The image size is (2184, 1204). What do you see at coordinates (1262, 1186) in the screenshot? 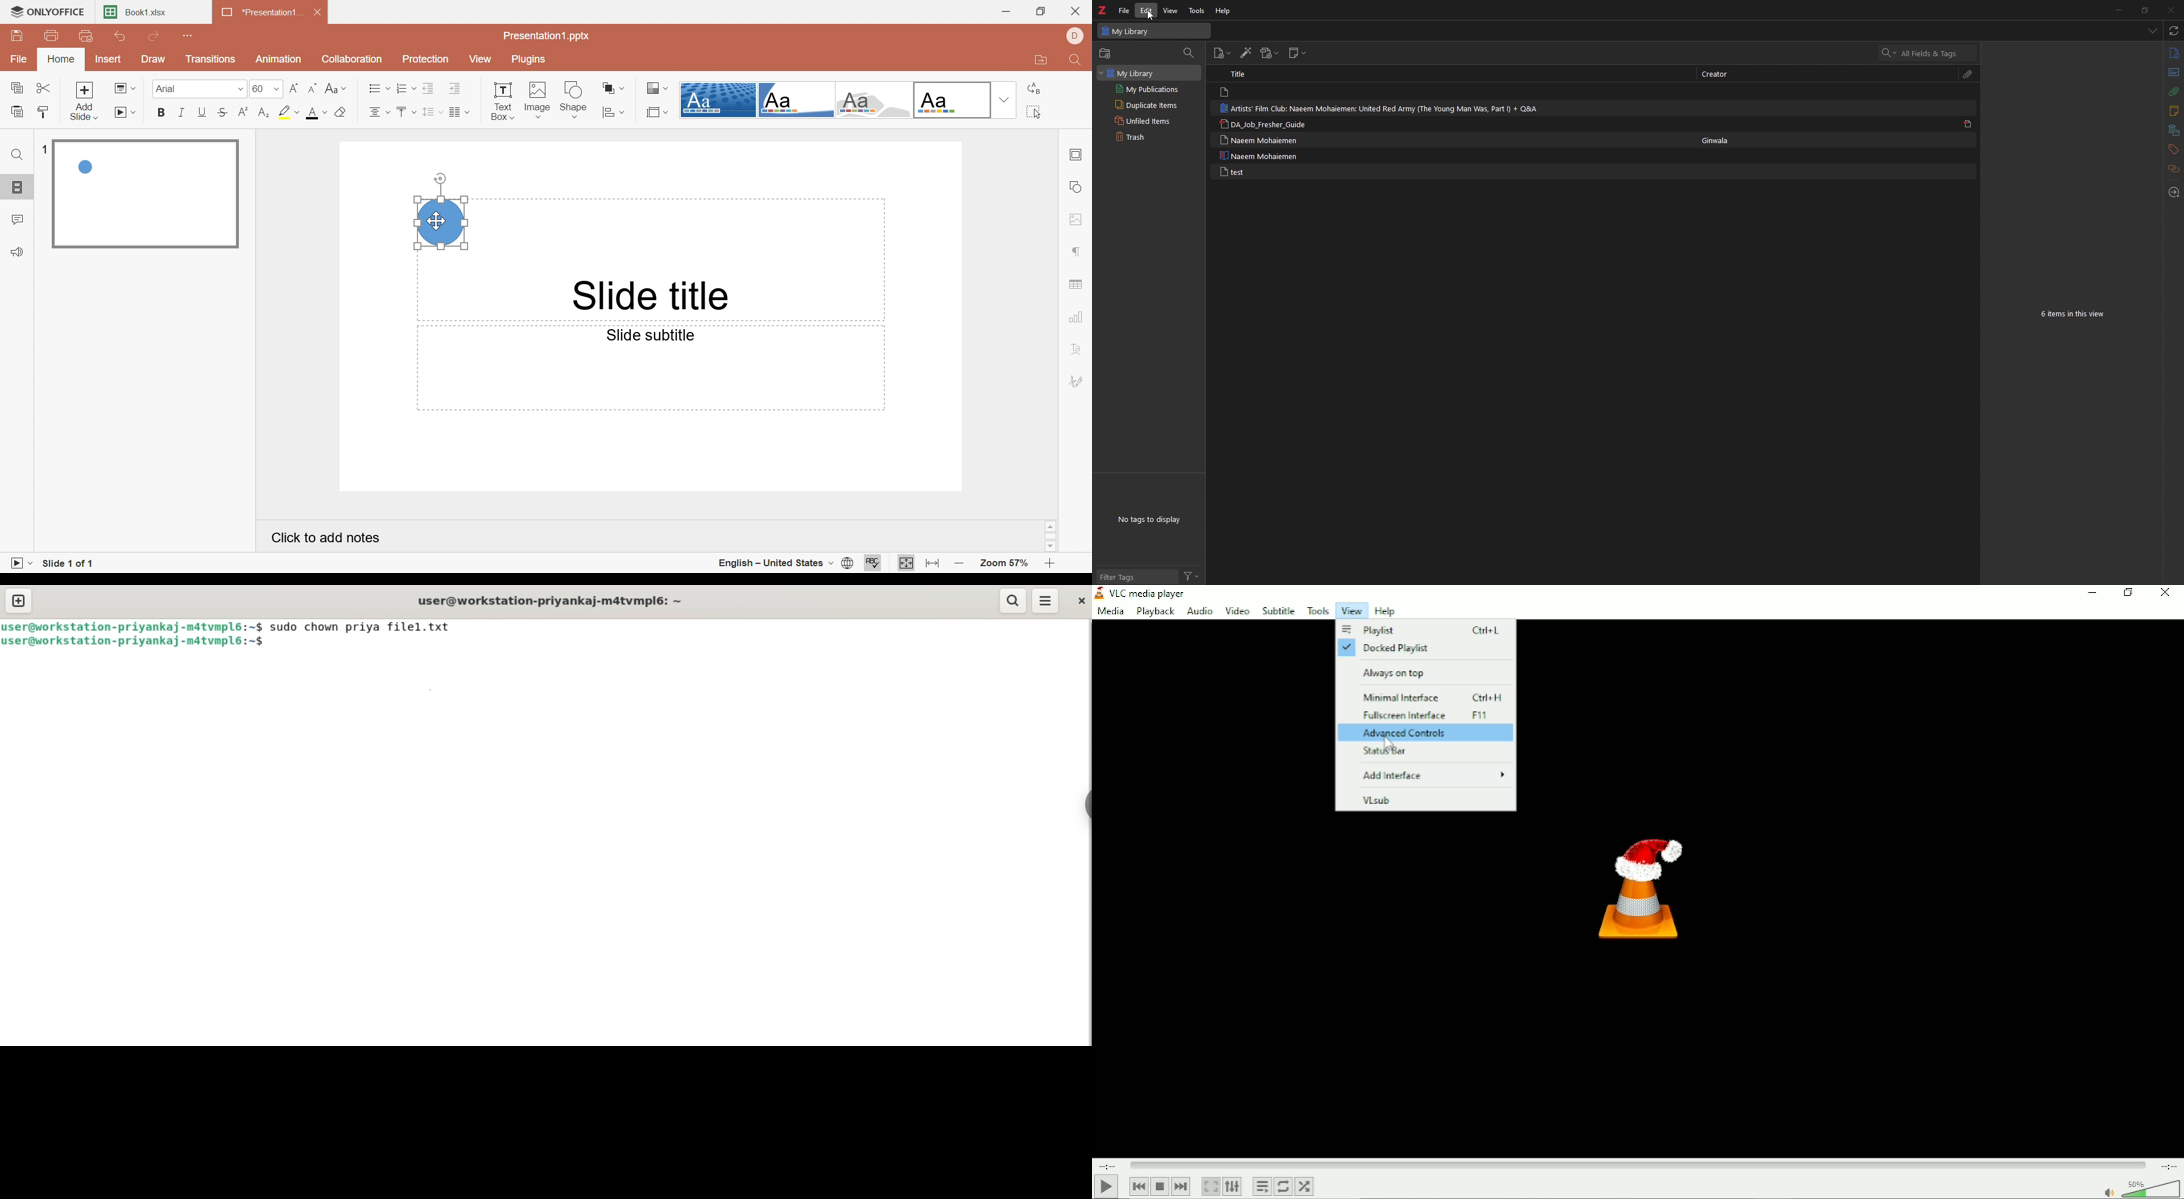
I see `Toggle playlist` at bounding box center [1262, 1186].